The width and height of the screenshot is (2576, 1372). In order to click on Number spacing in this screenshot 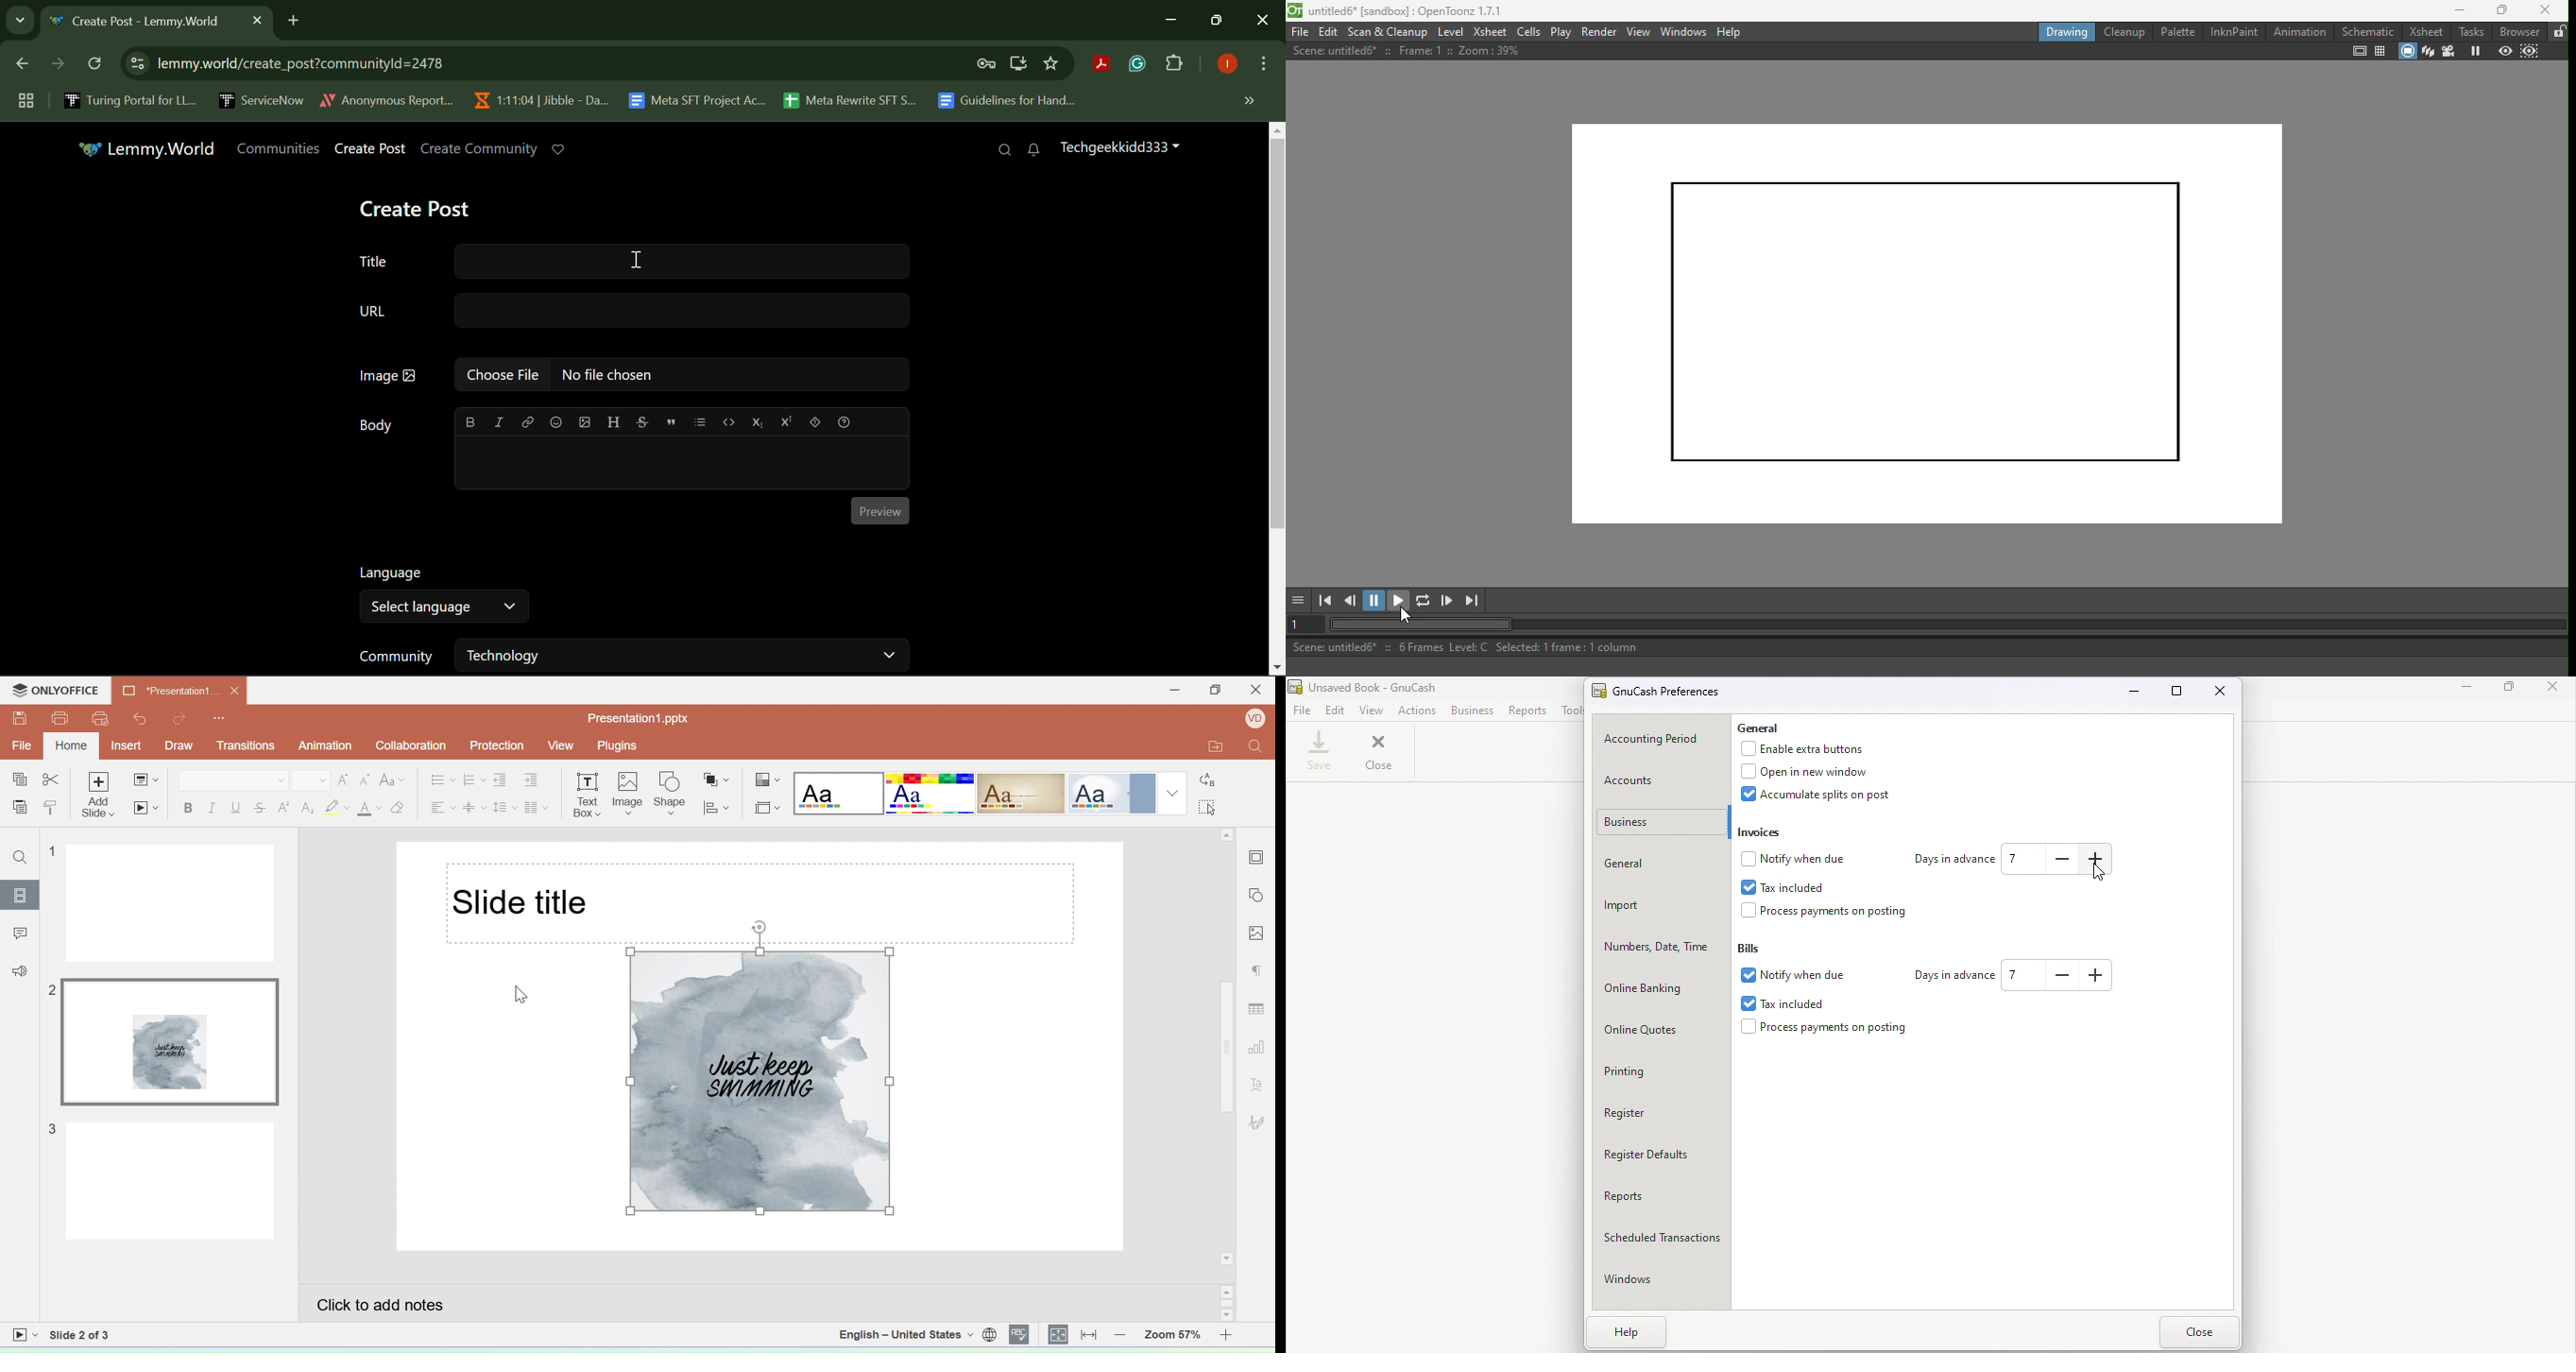, I will do `click(475, 778)`.